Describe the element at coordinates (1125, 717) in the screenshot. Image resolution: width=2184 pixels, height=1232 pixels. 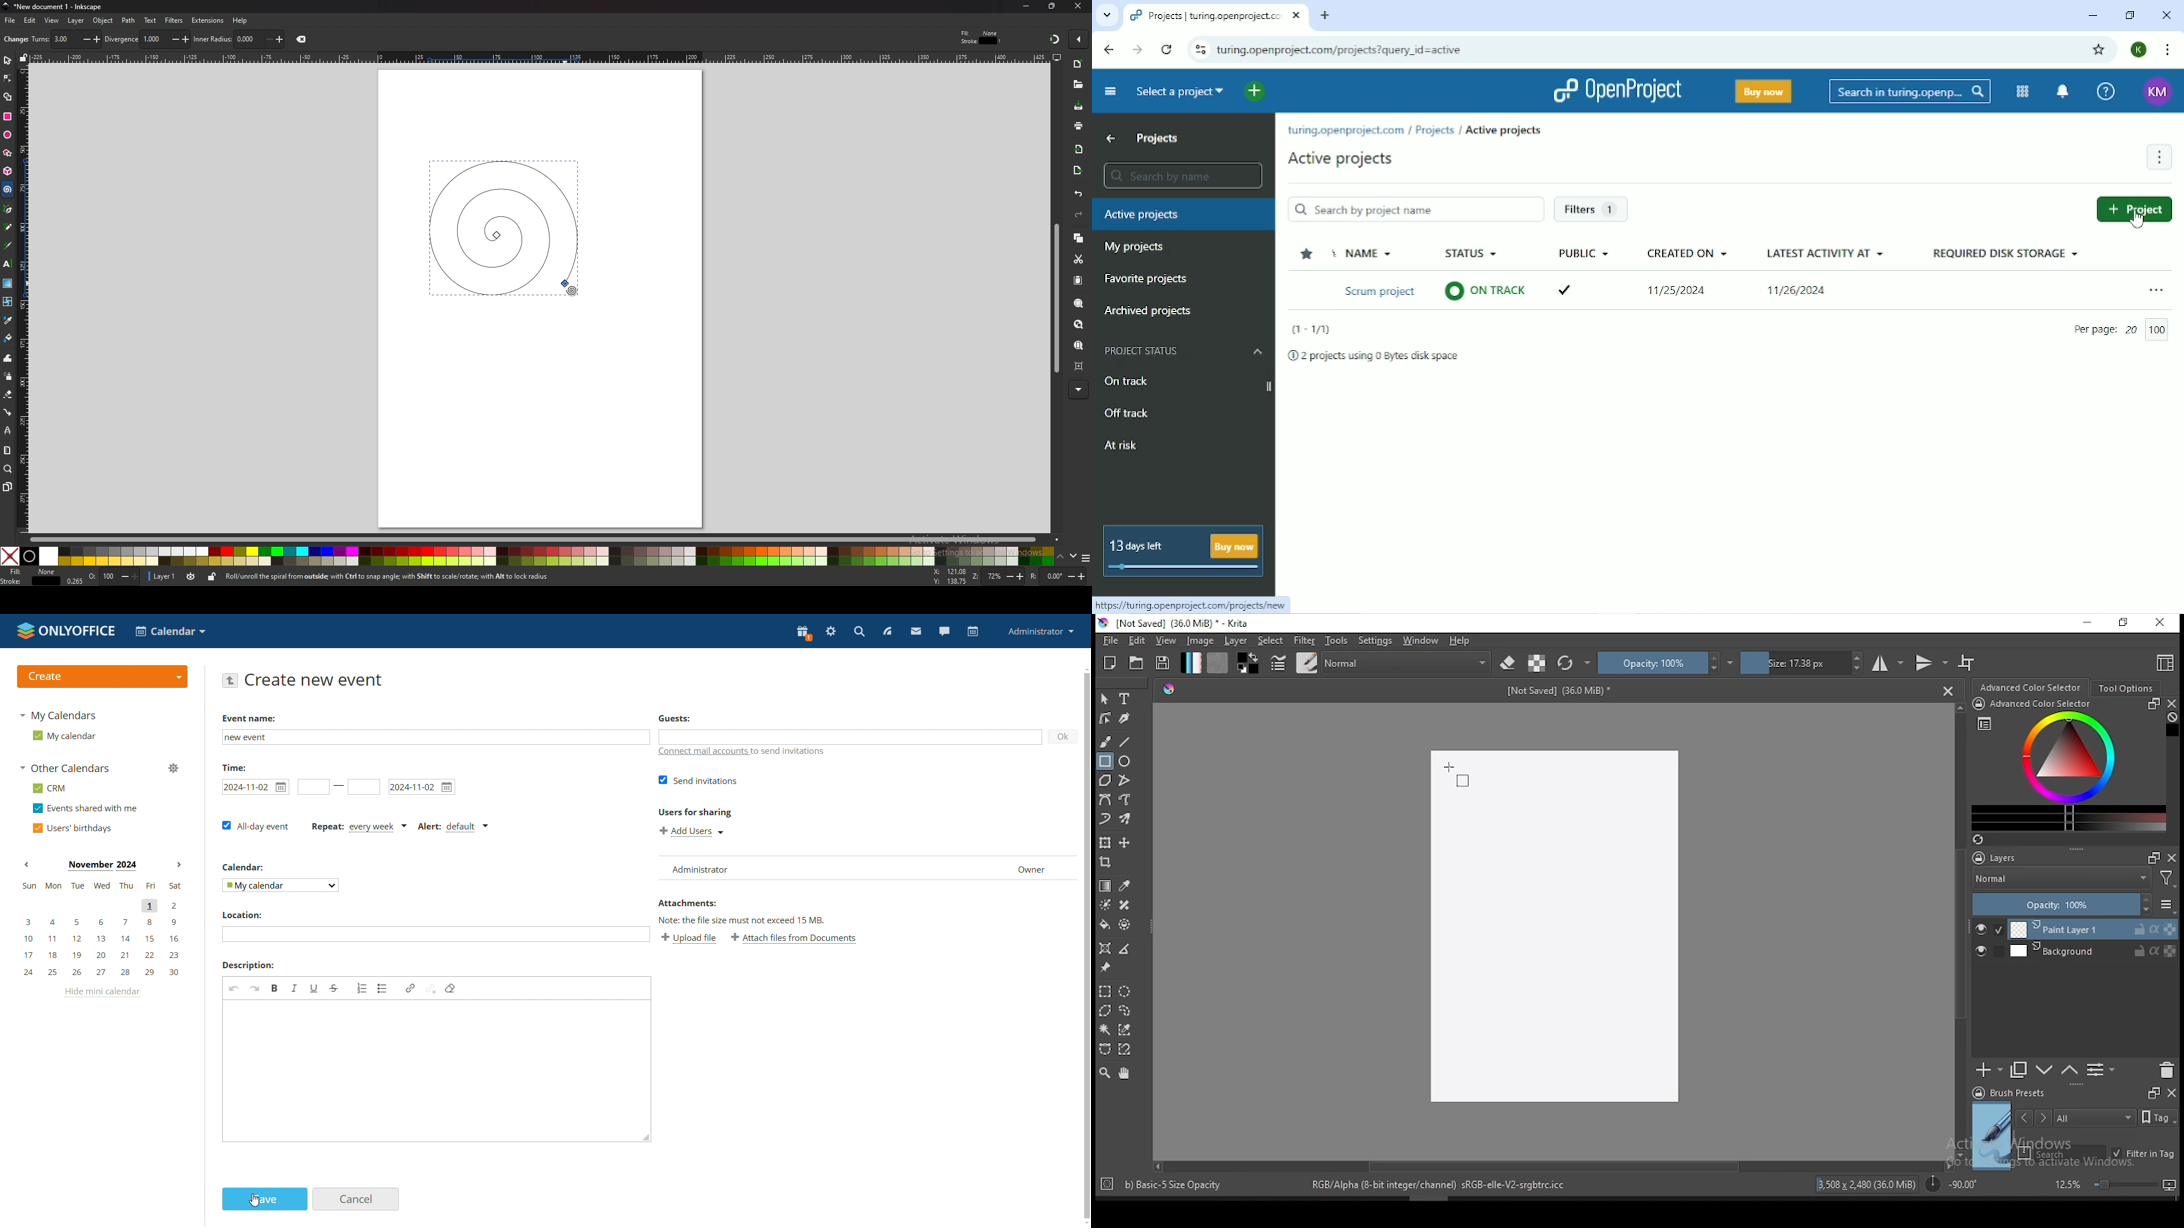
I see `calligraphy` at that location.